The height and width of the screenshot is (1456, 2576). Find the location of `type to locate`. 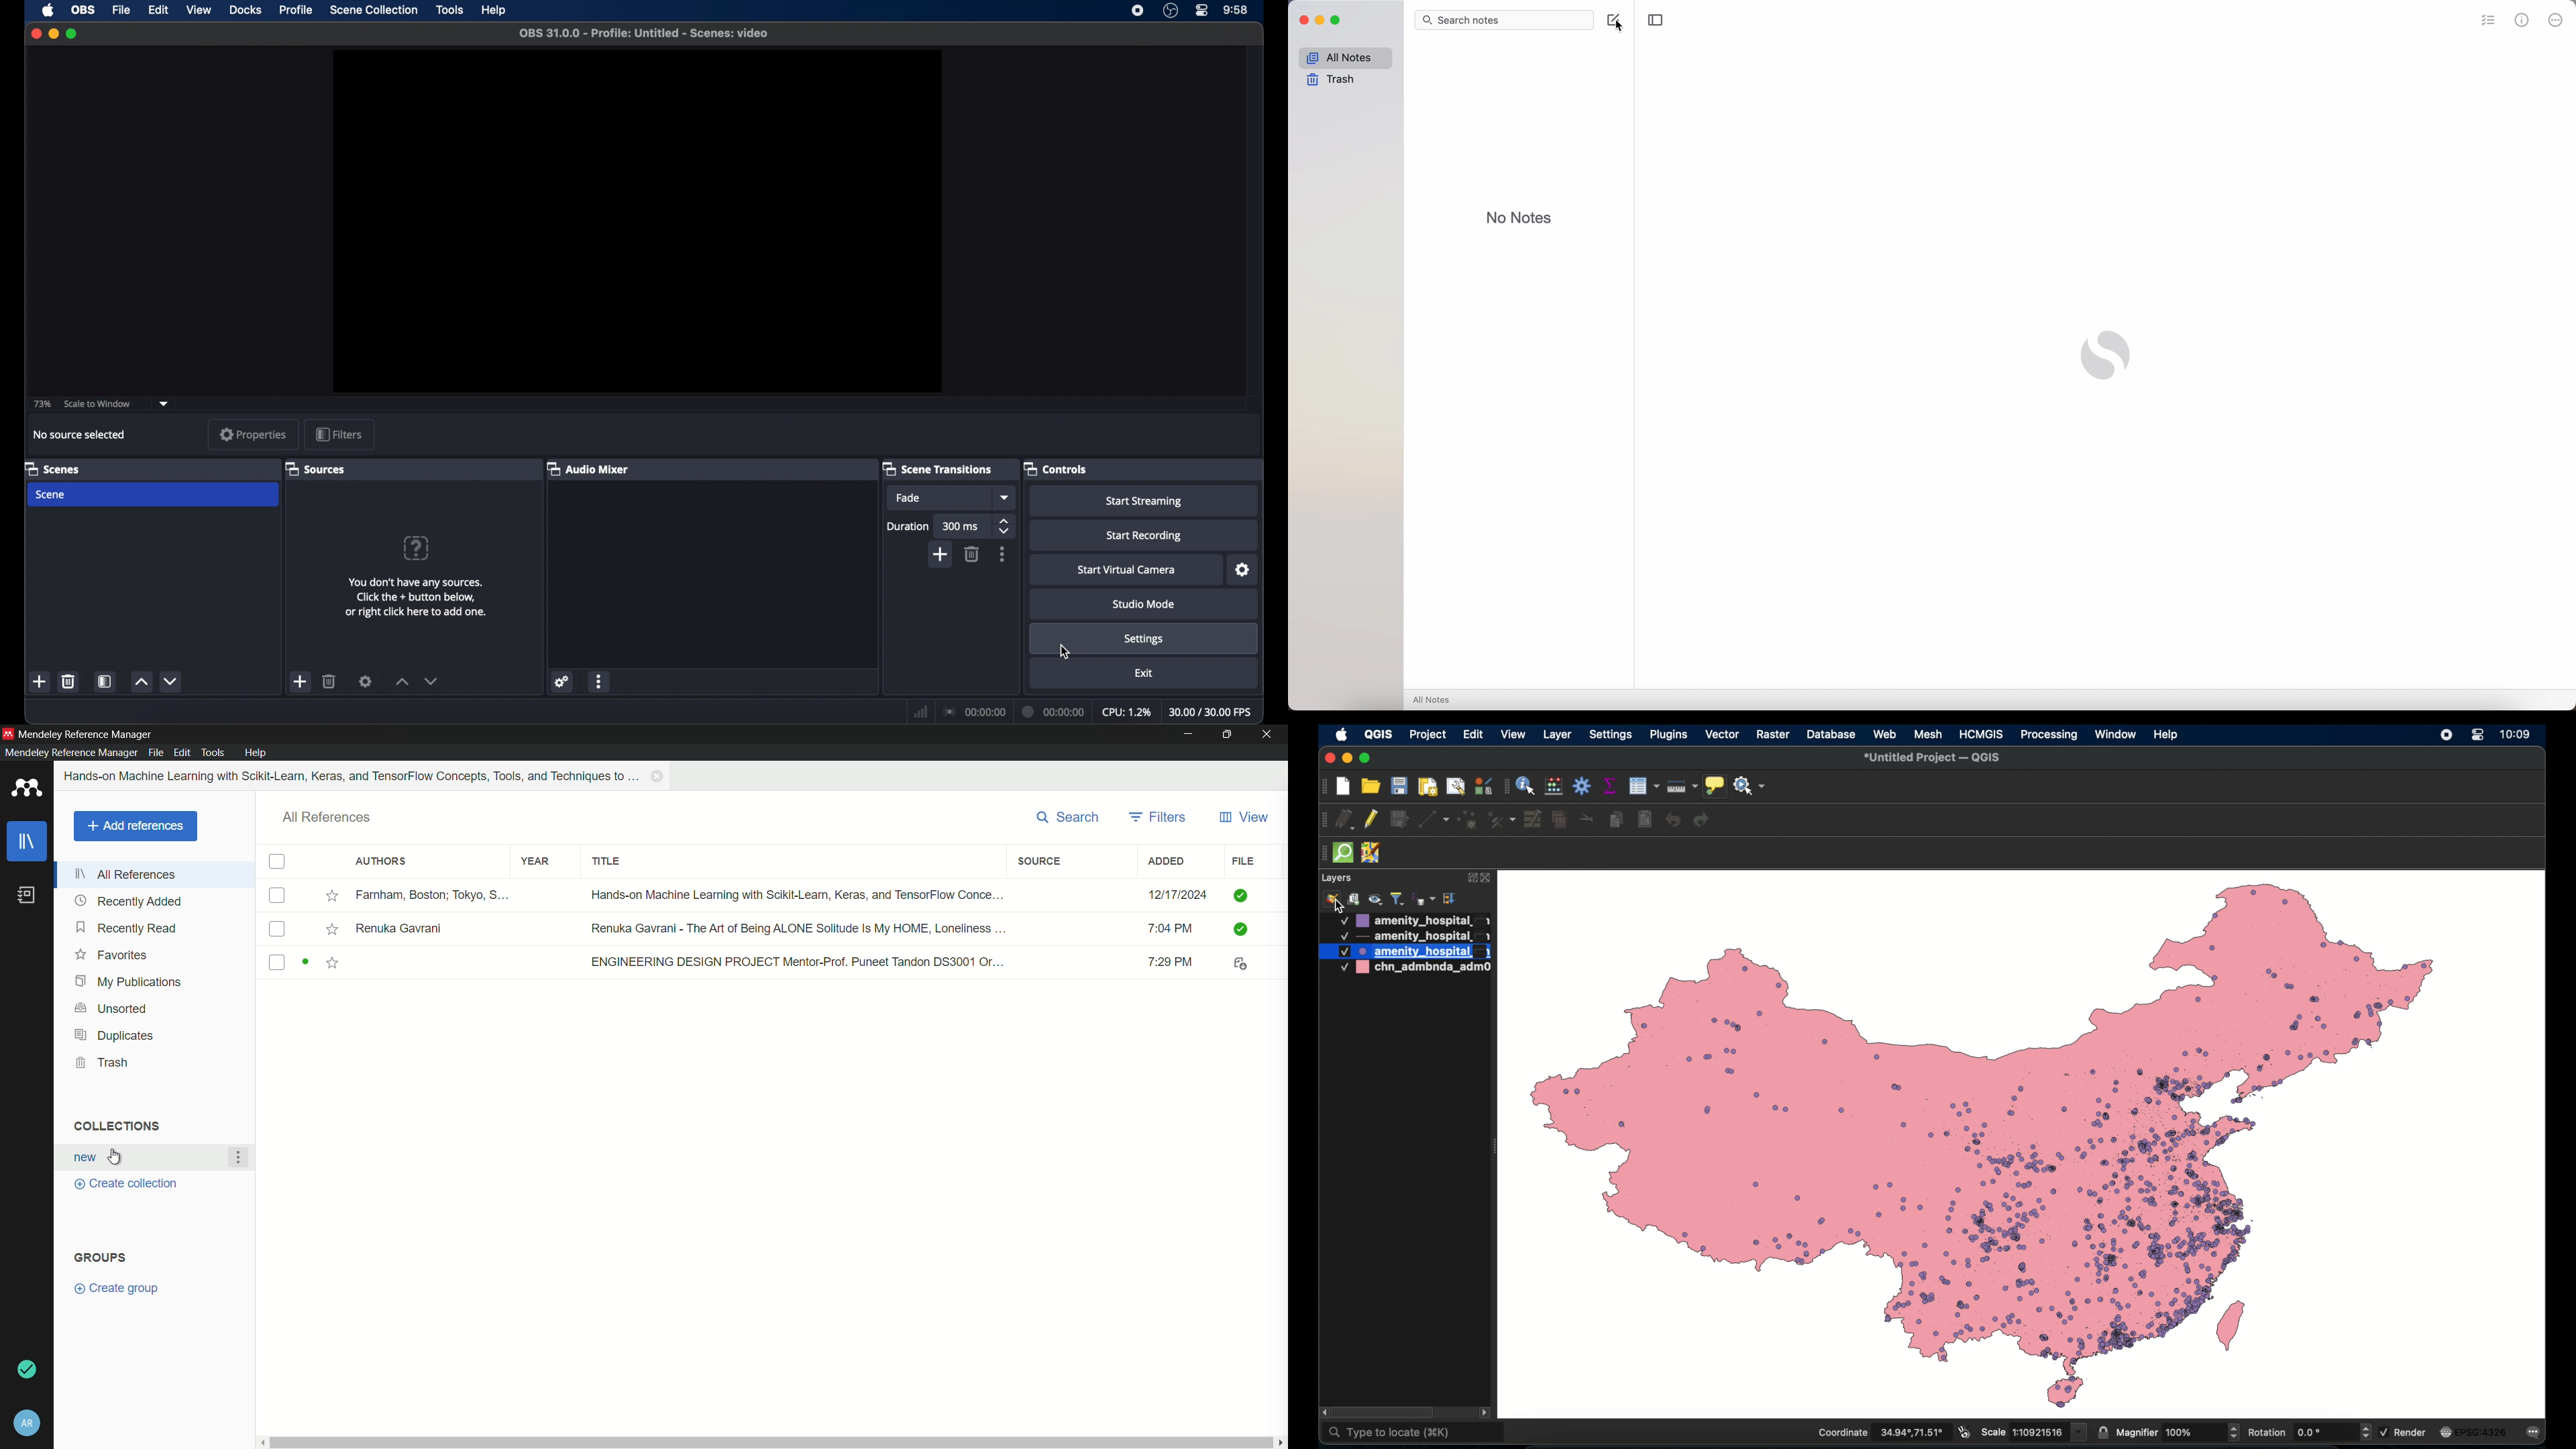

type to locate is located at coordinates (1414, 1432).